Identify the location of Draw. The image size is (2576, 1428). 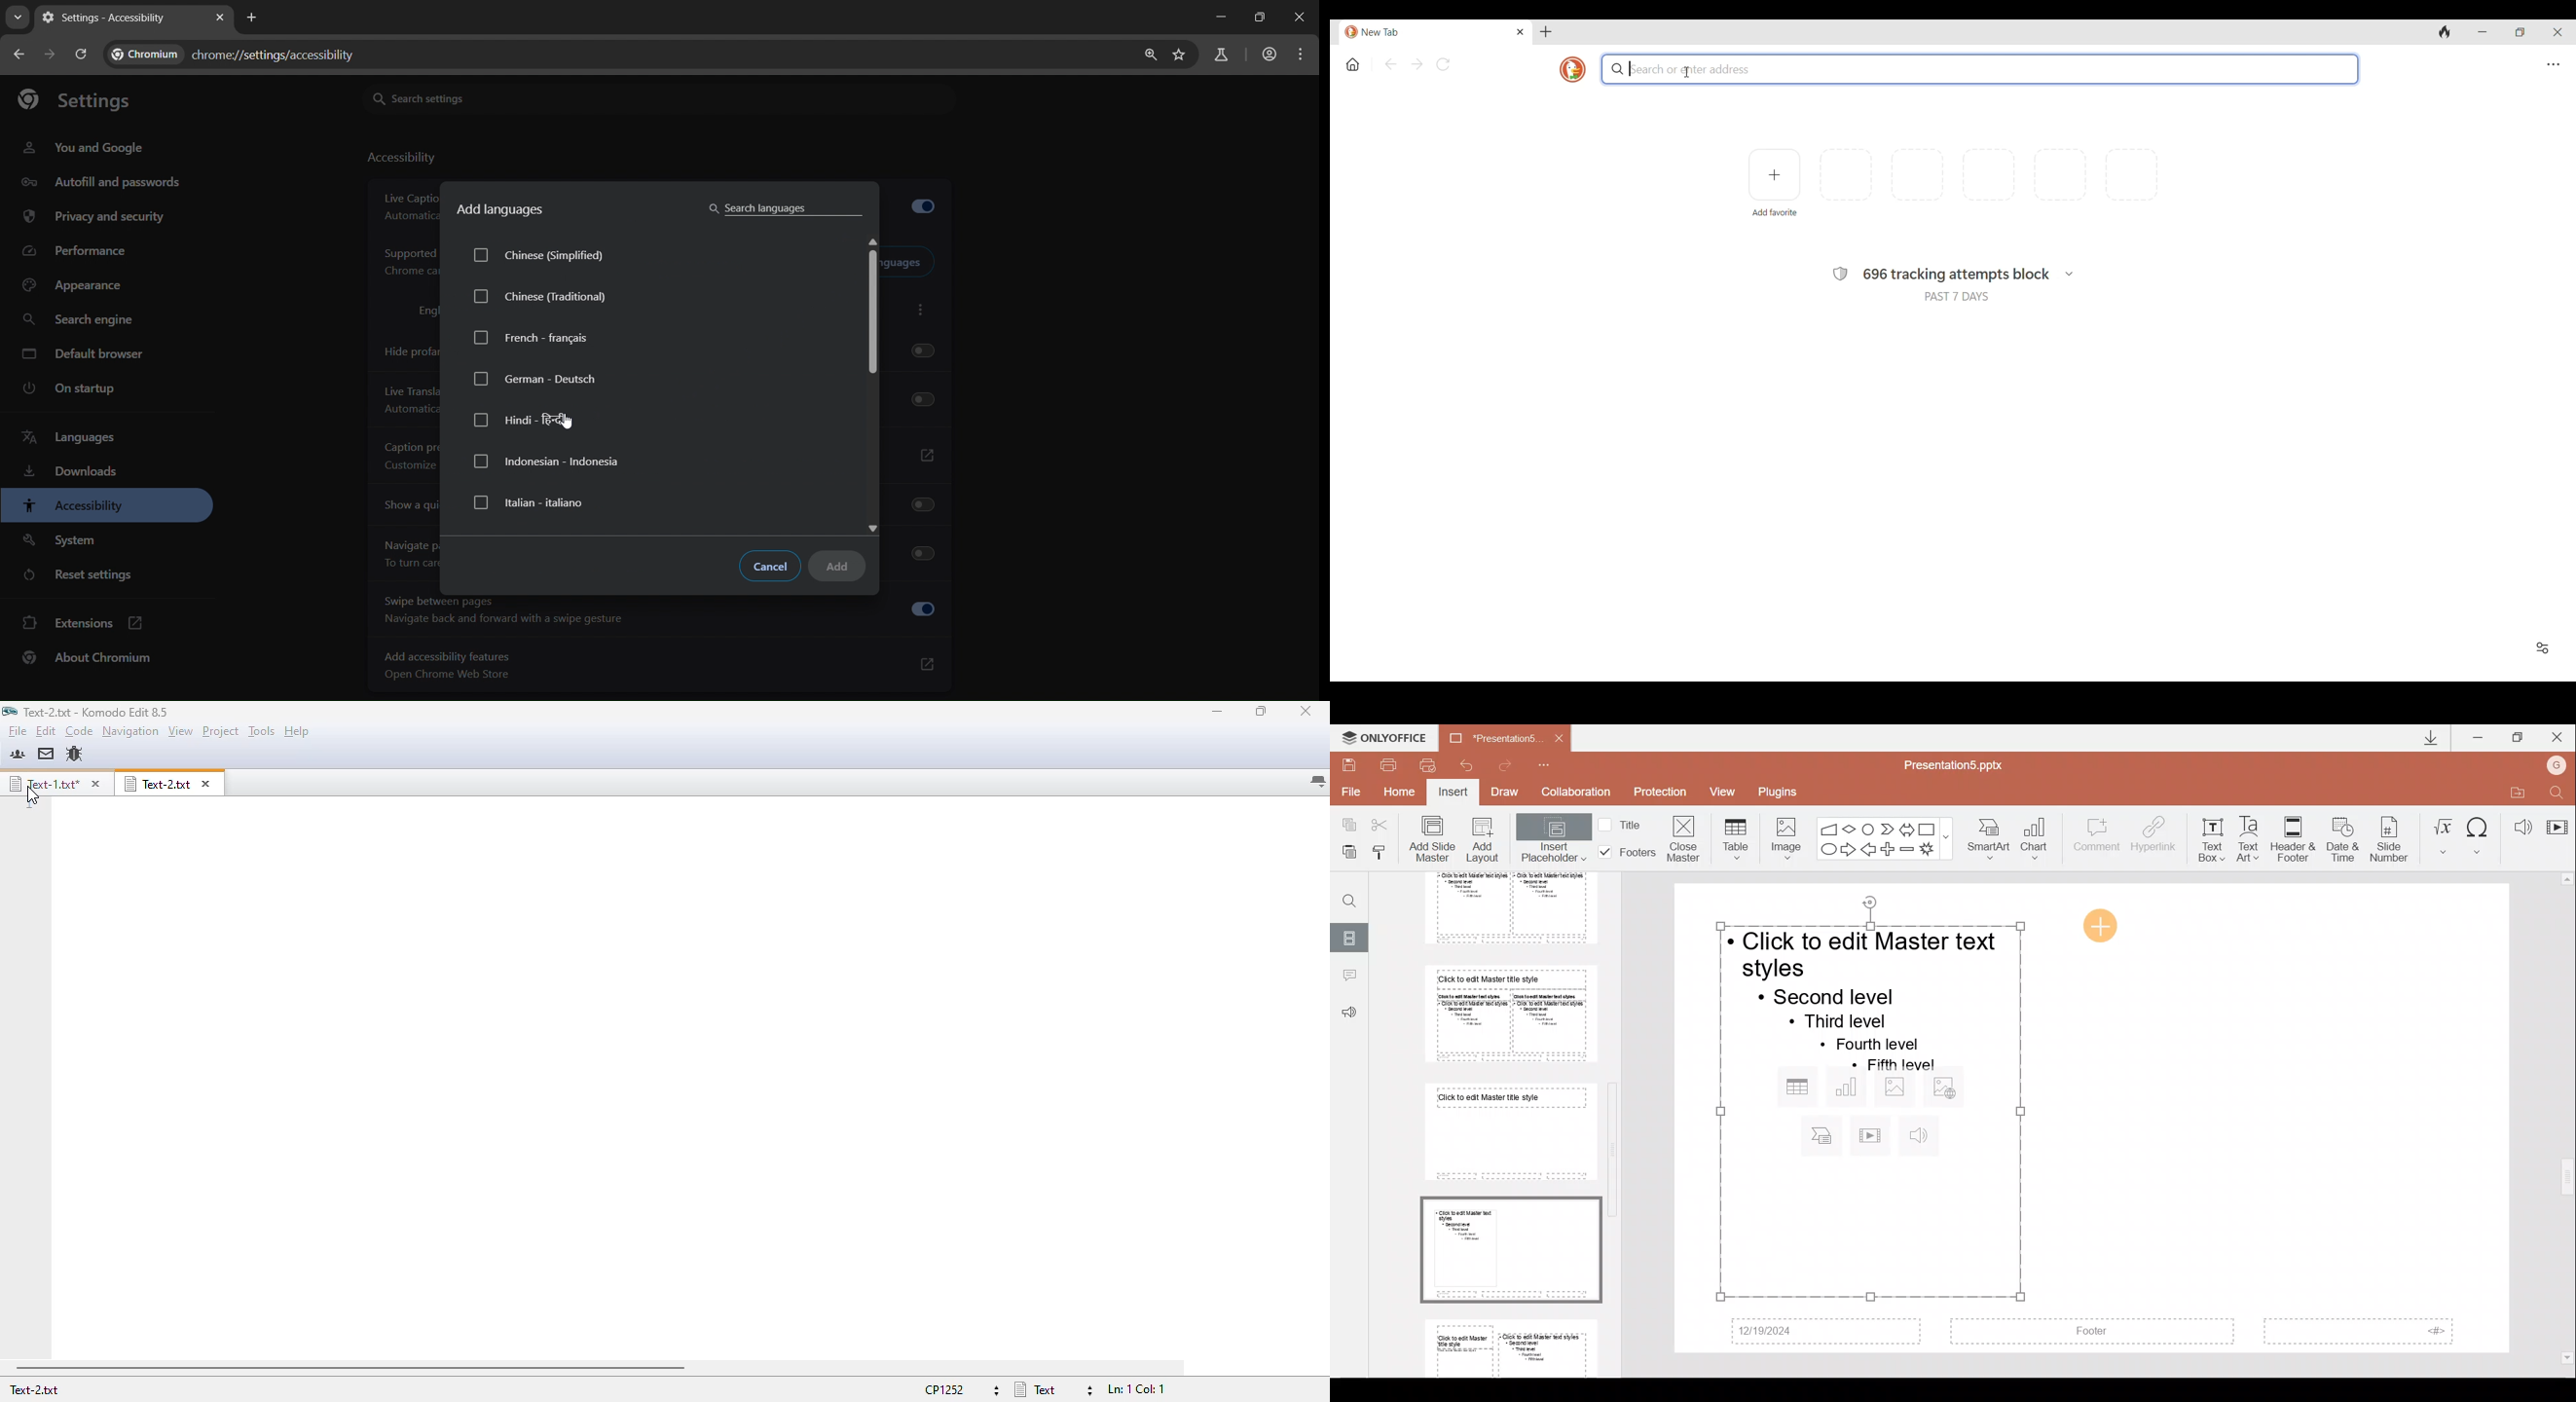
(1509, 793).